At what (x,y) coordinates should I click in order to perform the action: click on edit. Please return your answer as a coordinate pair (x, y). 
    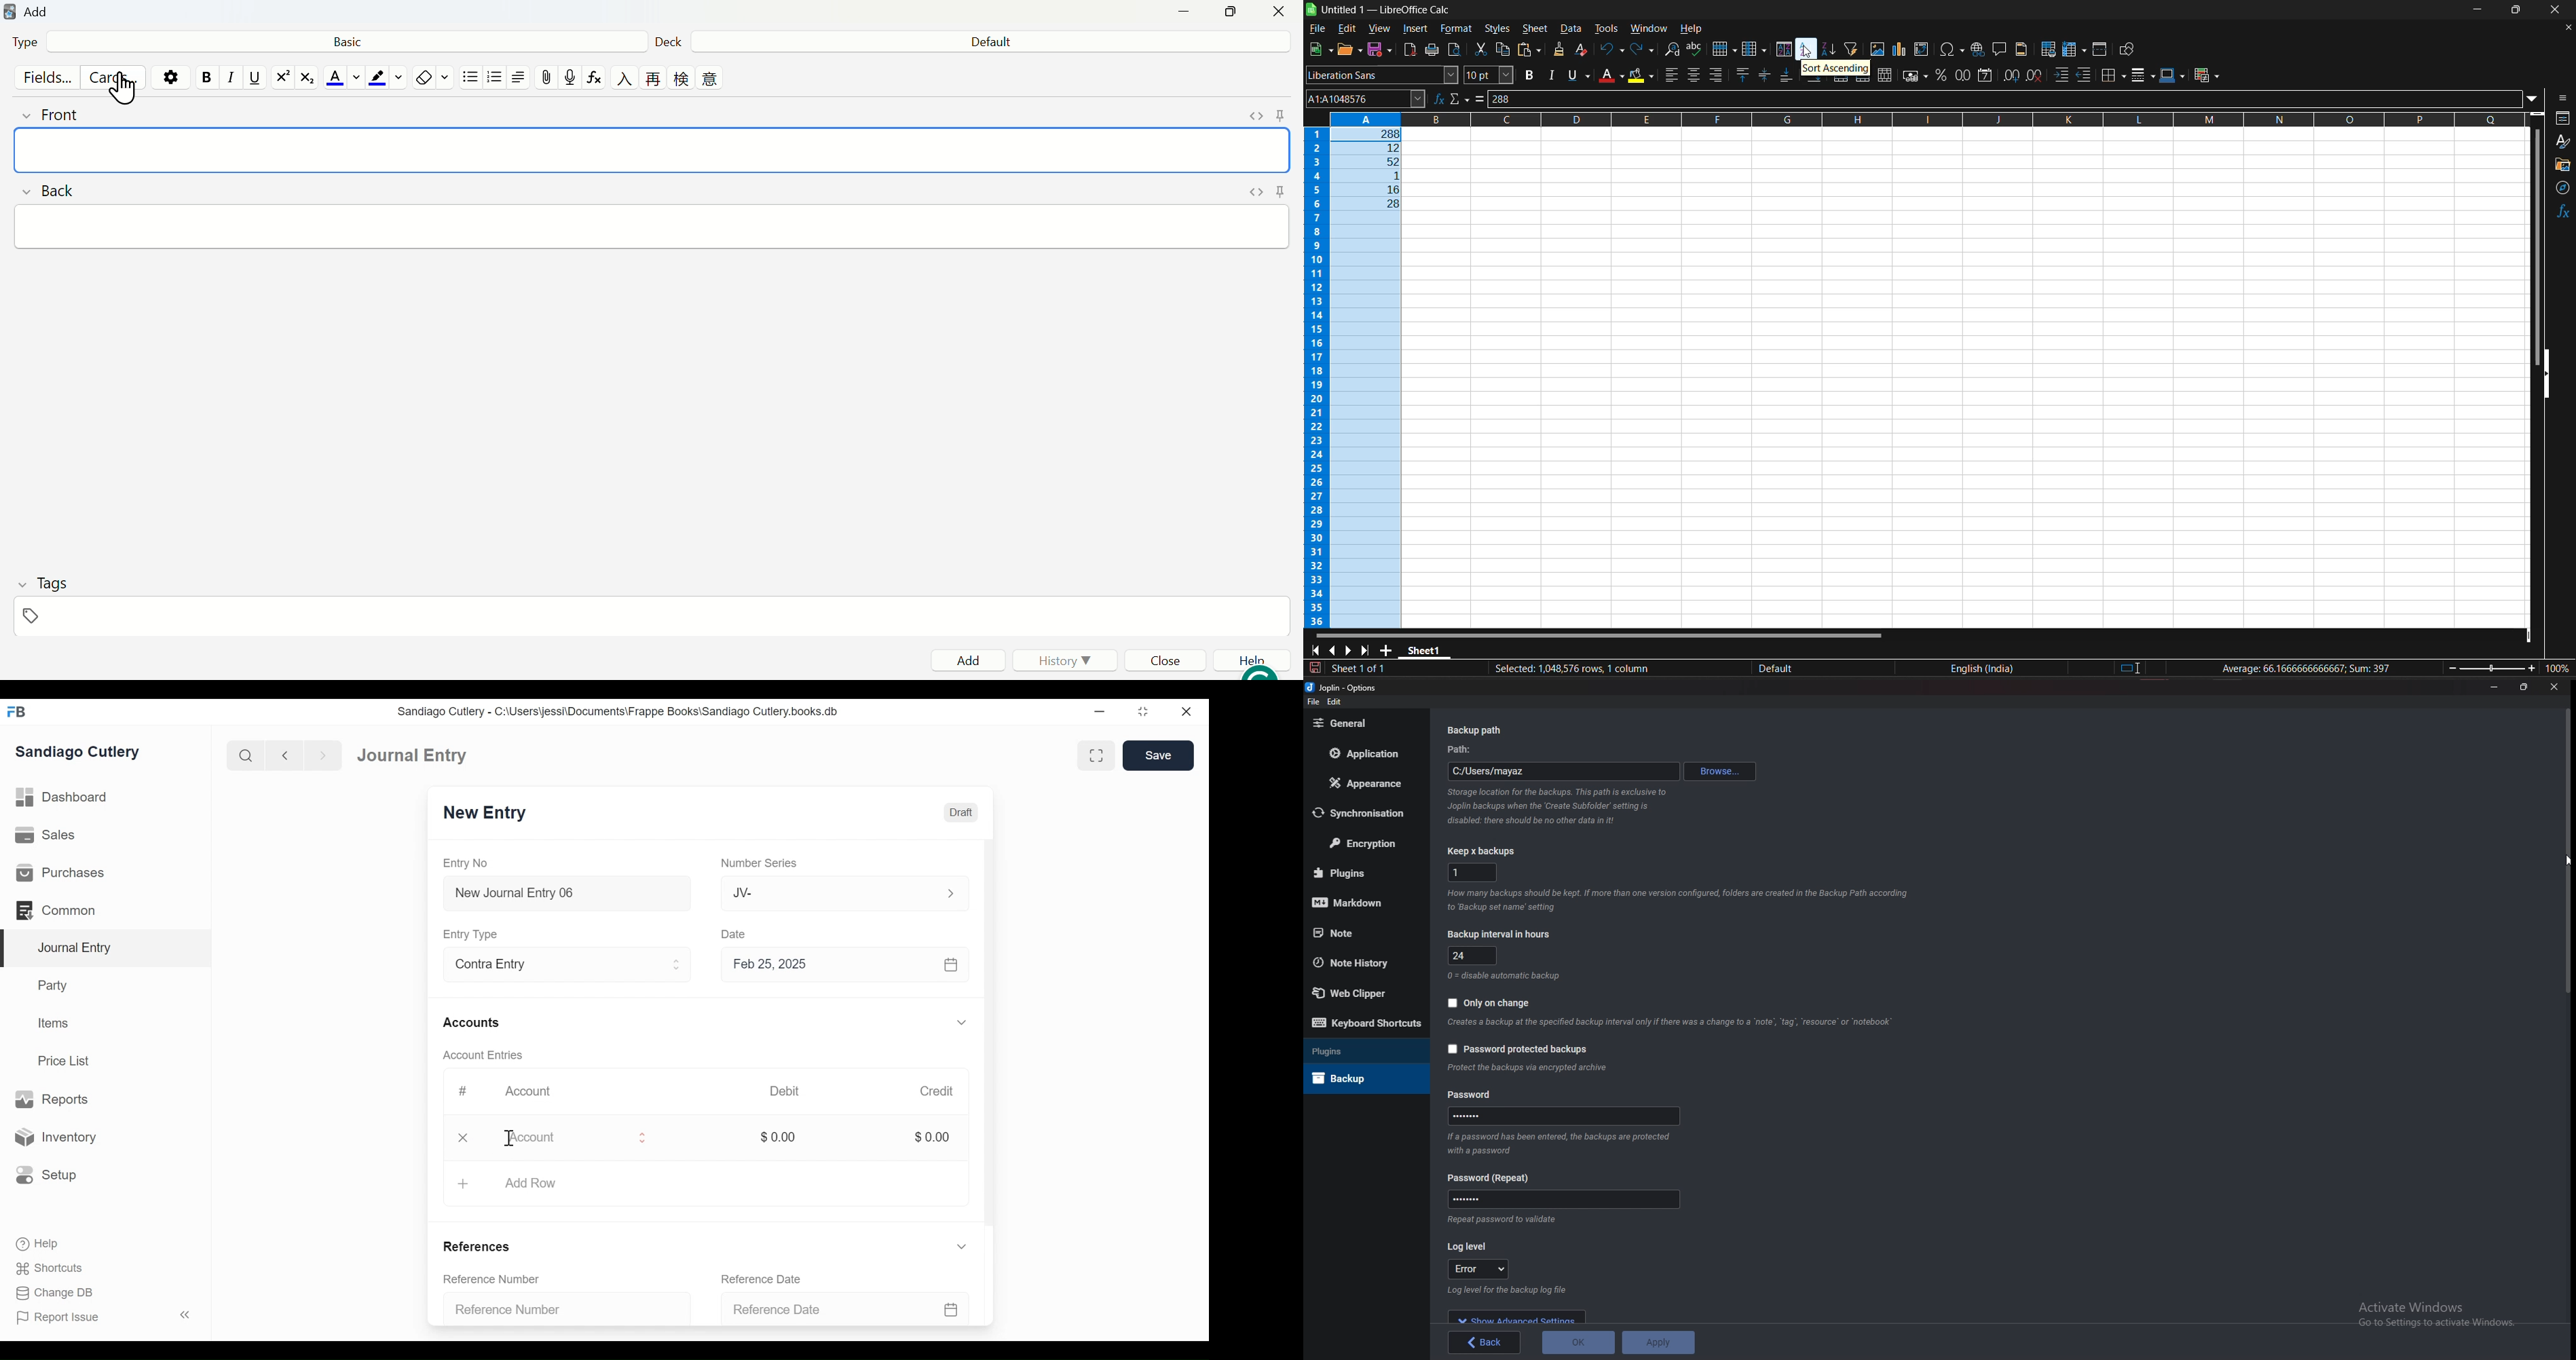
    Looking at the image, I should click on (1336, 702).